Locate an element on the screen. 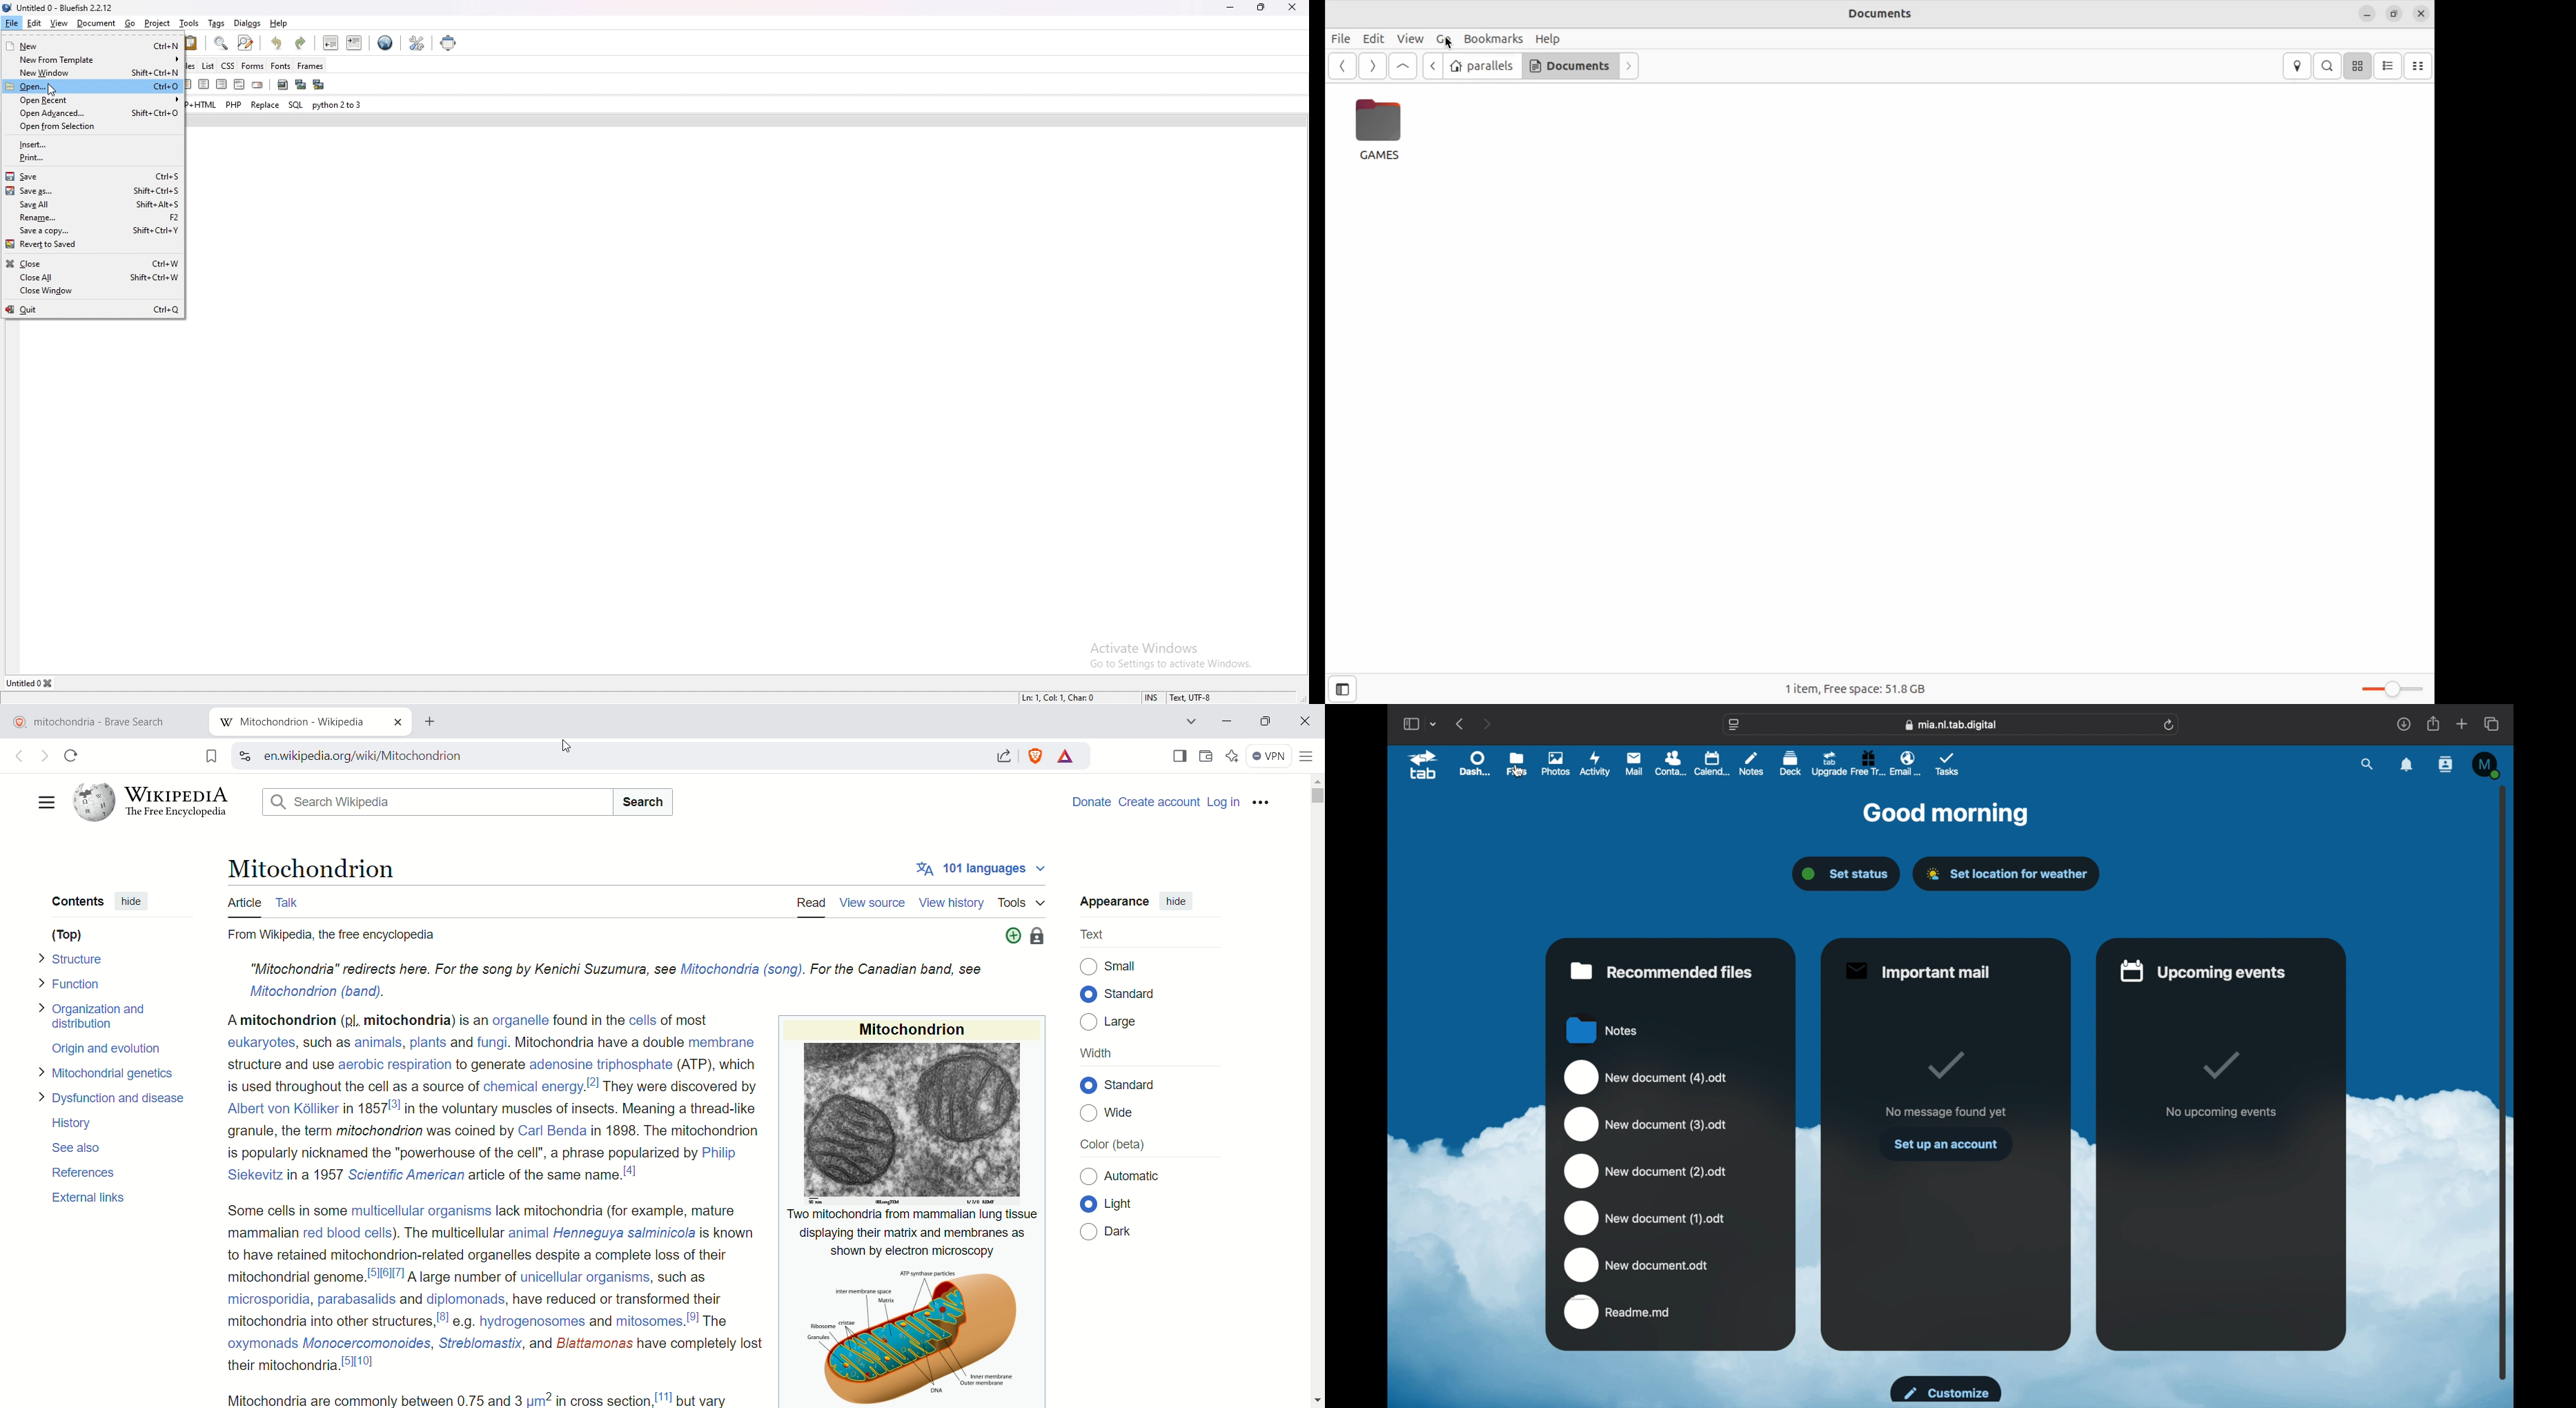 Image resolution: width=2576 pixels, height=1428 pixels. python 2to3 is located at coordinates (338, 104).